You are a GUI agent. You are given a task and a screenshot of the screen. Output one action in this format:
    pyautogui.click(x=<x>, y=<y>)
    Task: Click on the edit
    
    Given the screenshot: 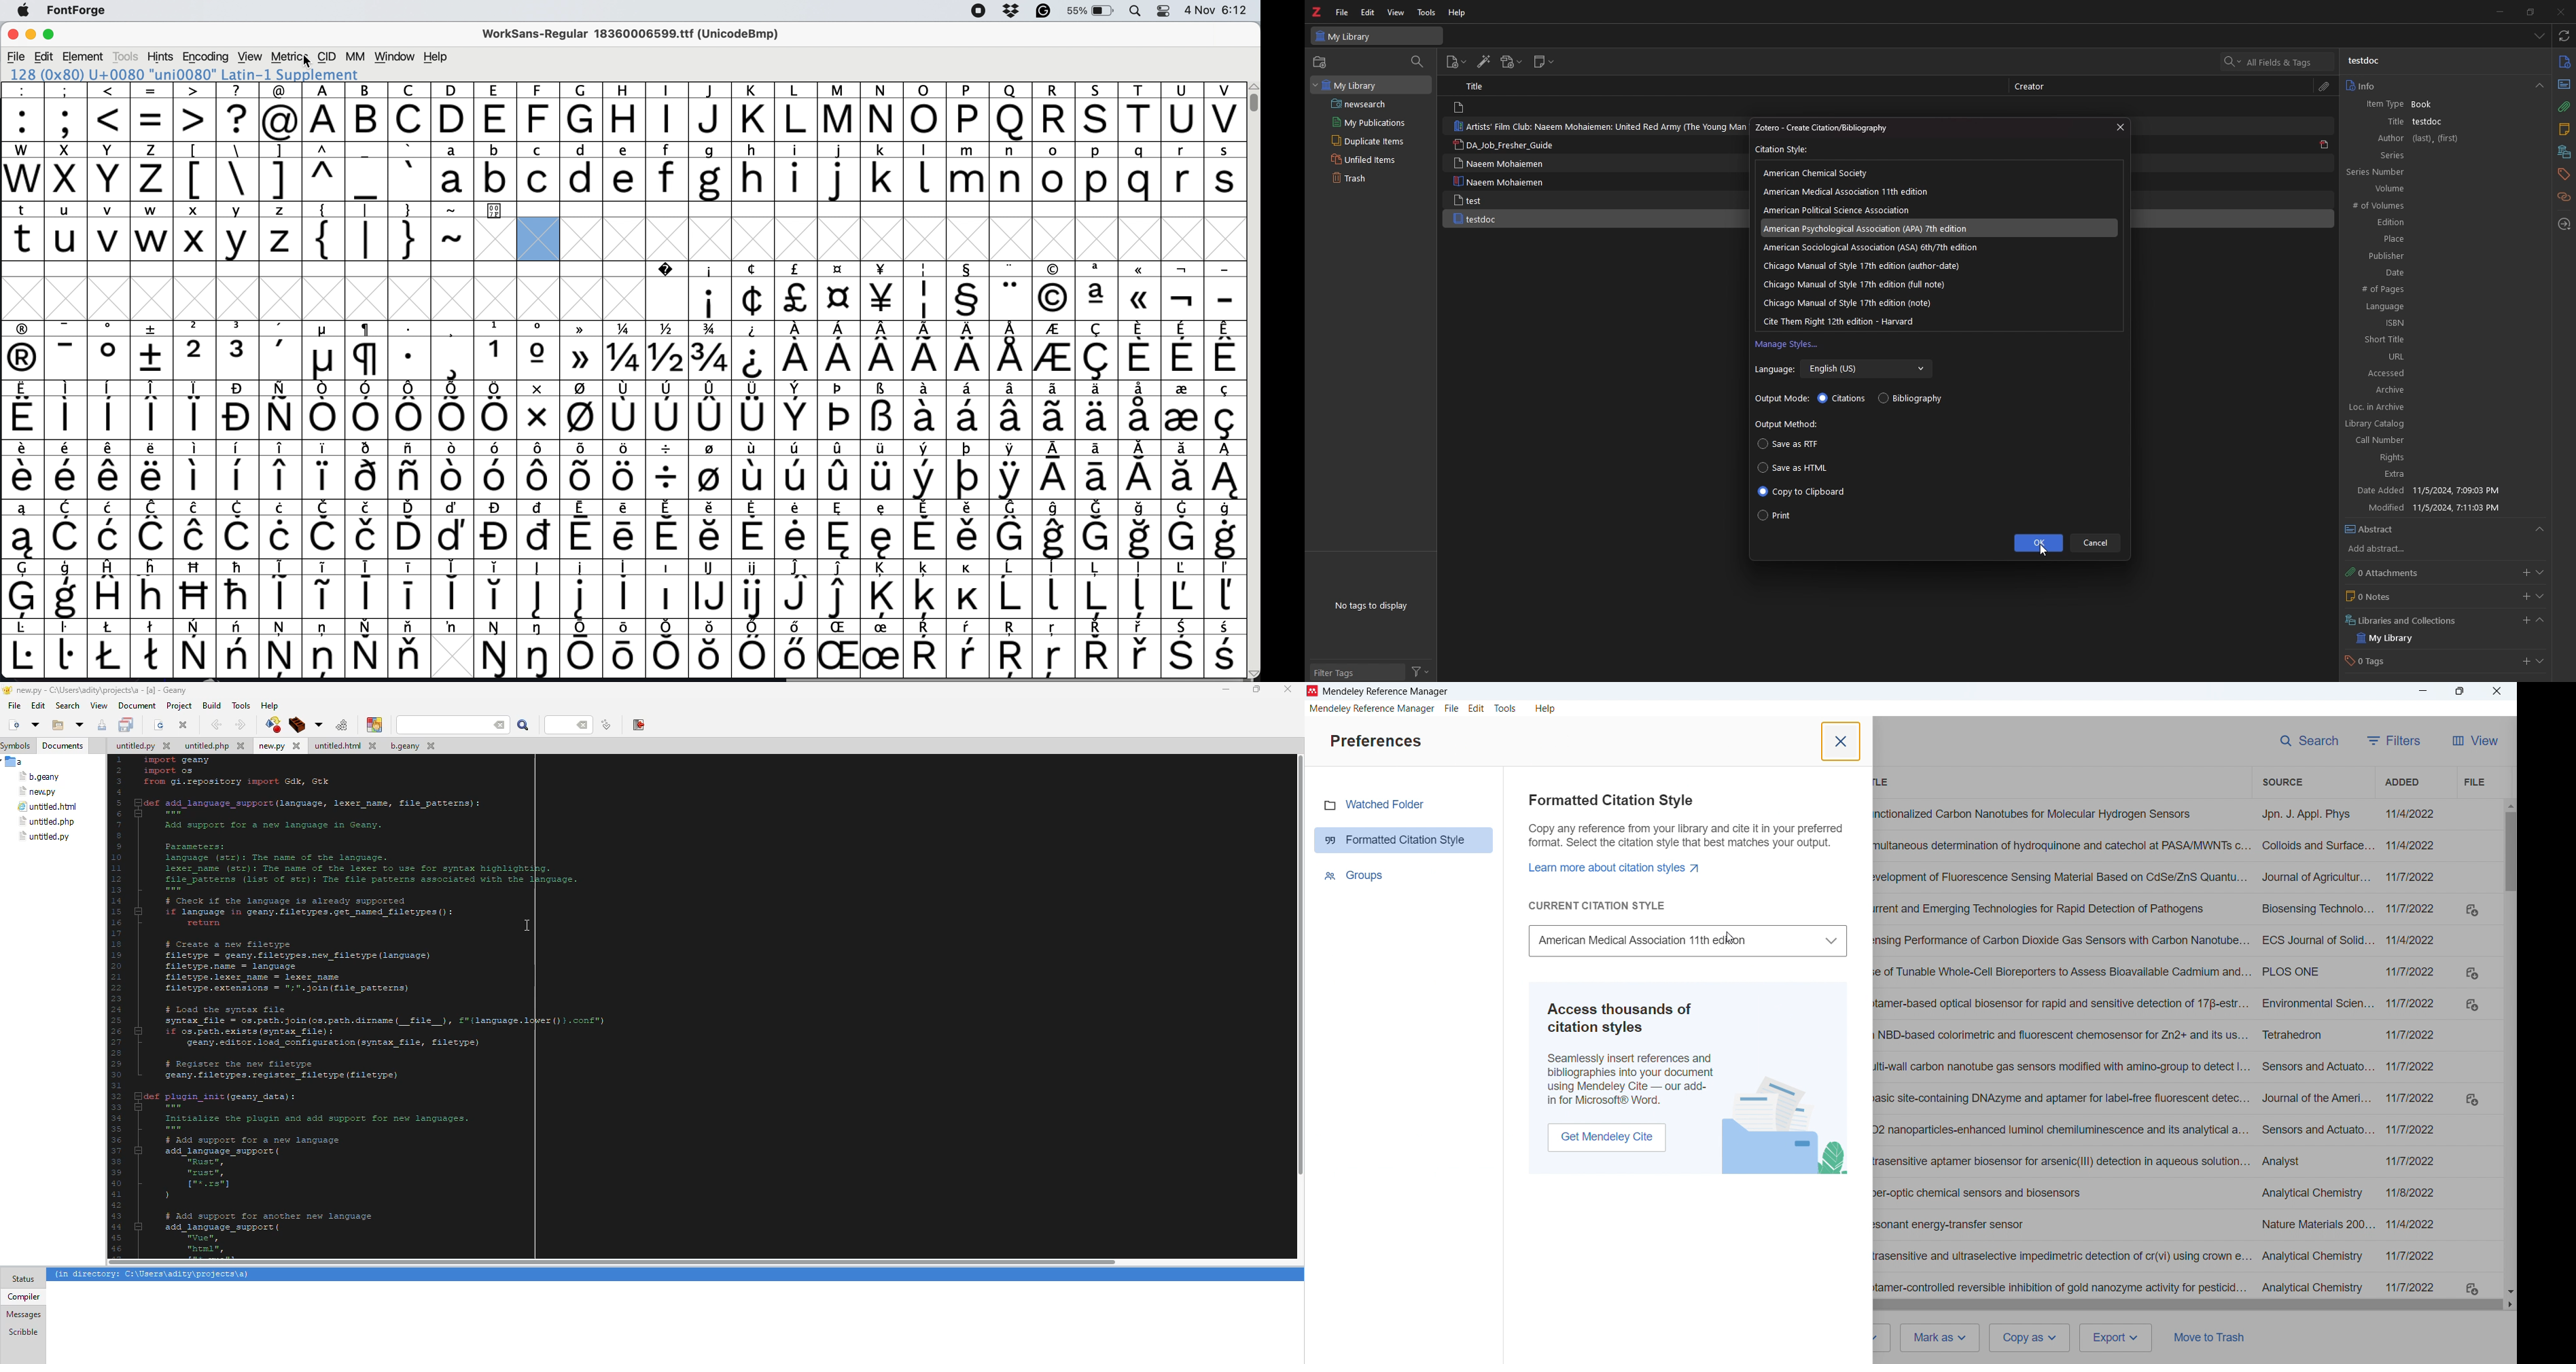 What is the action you would take?
    pyautogui.click(x=1476, y=709)
    